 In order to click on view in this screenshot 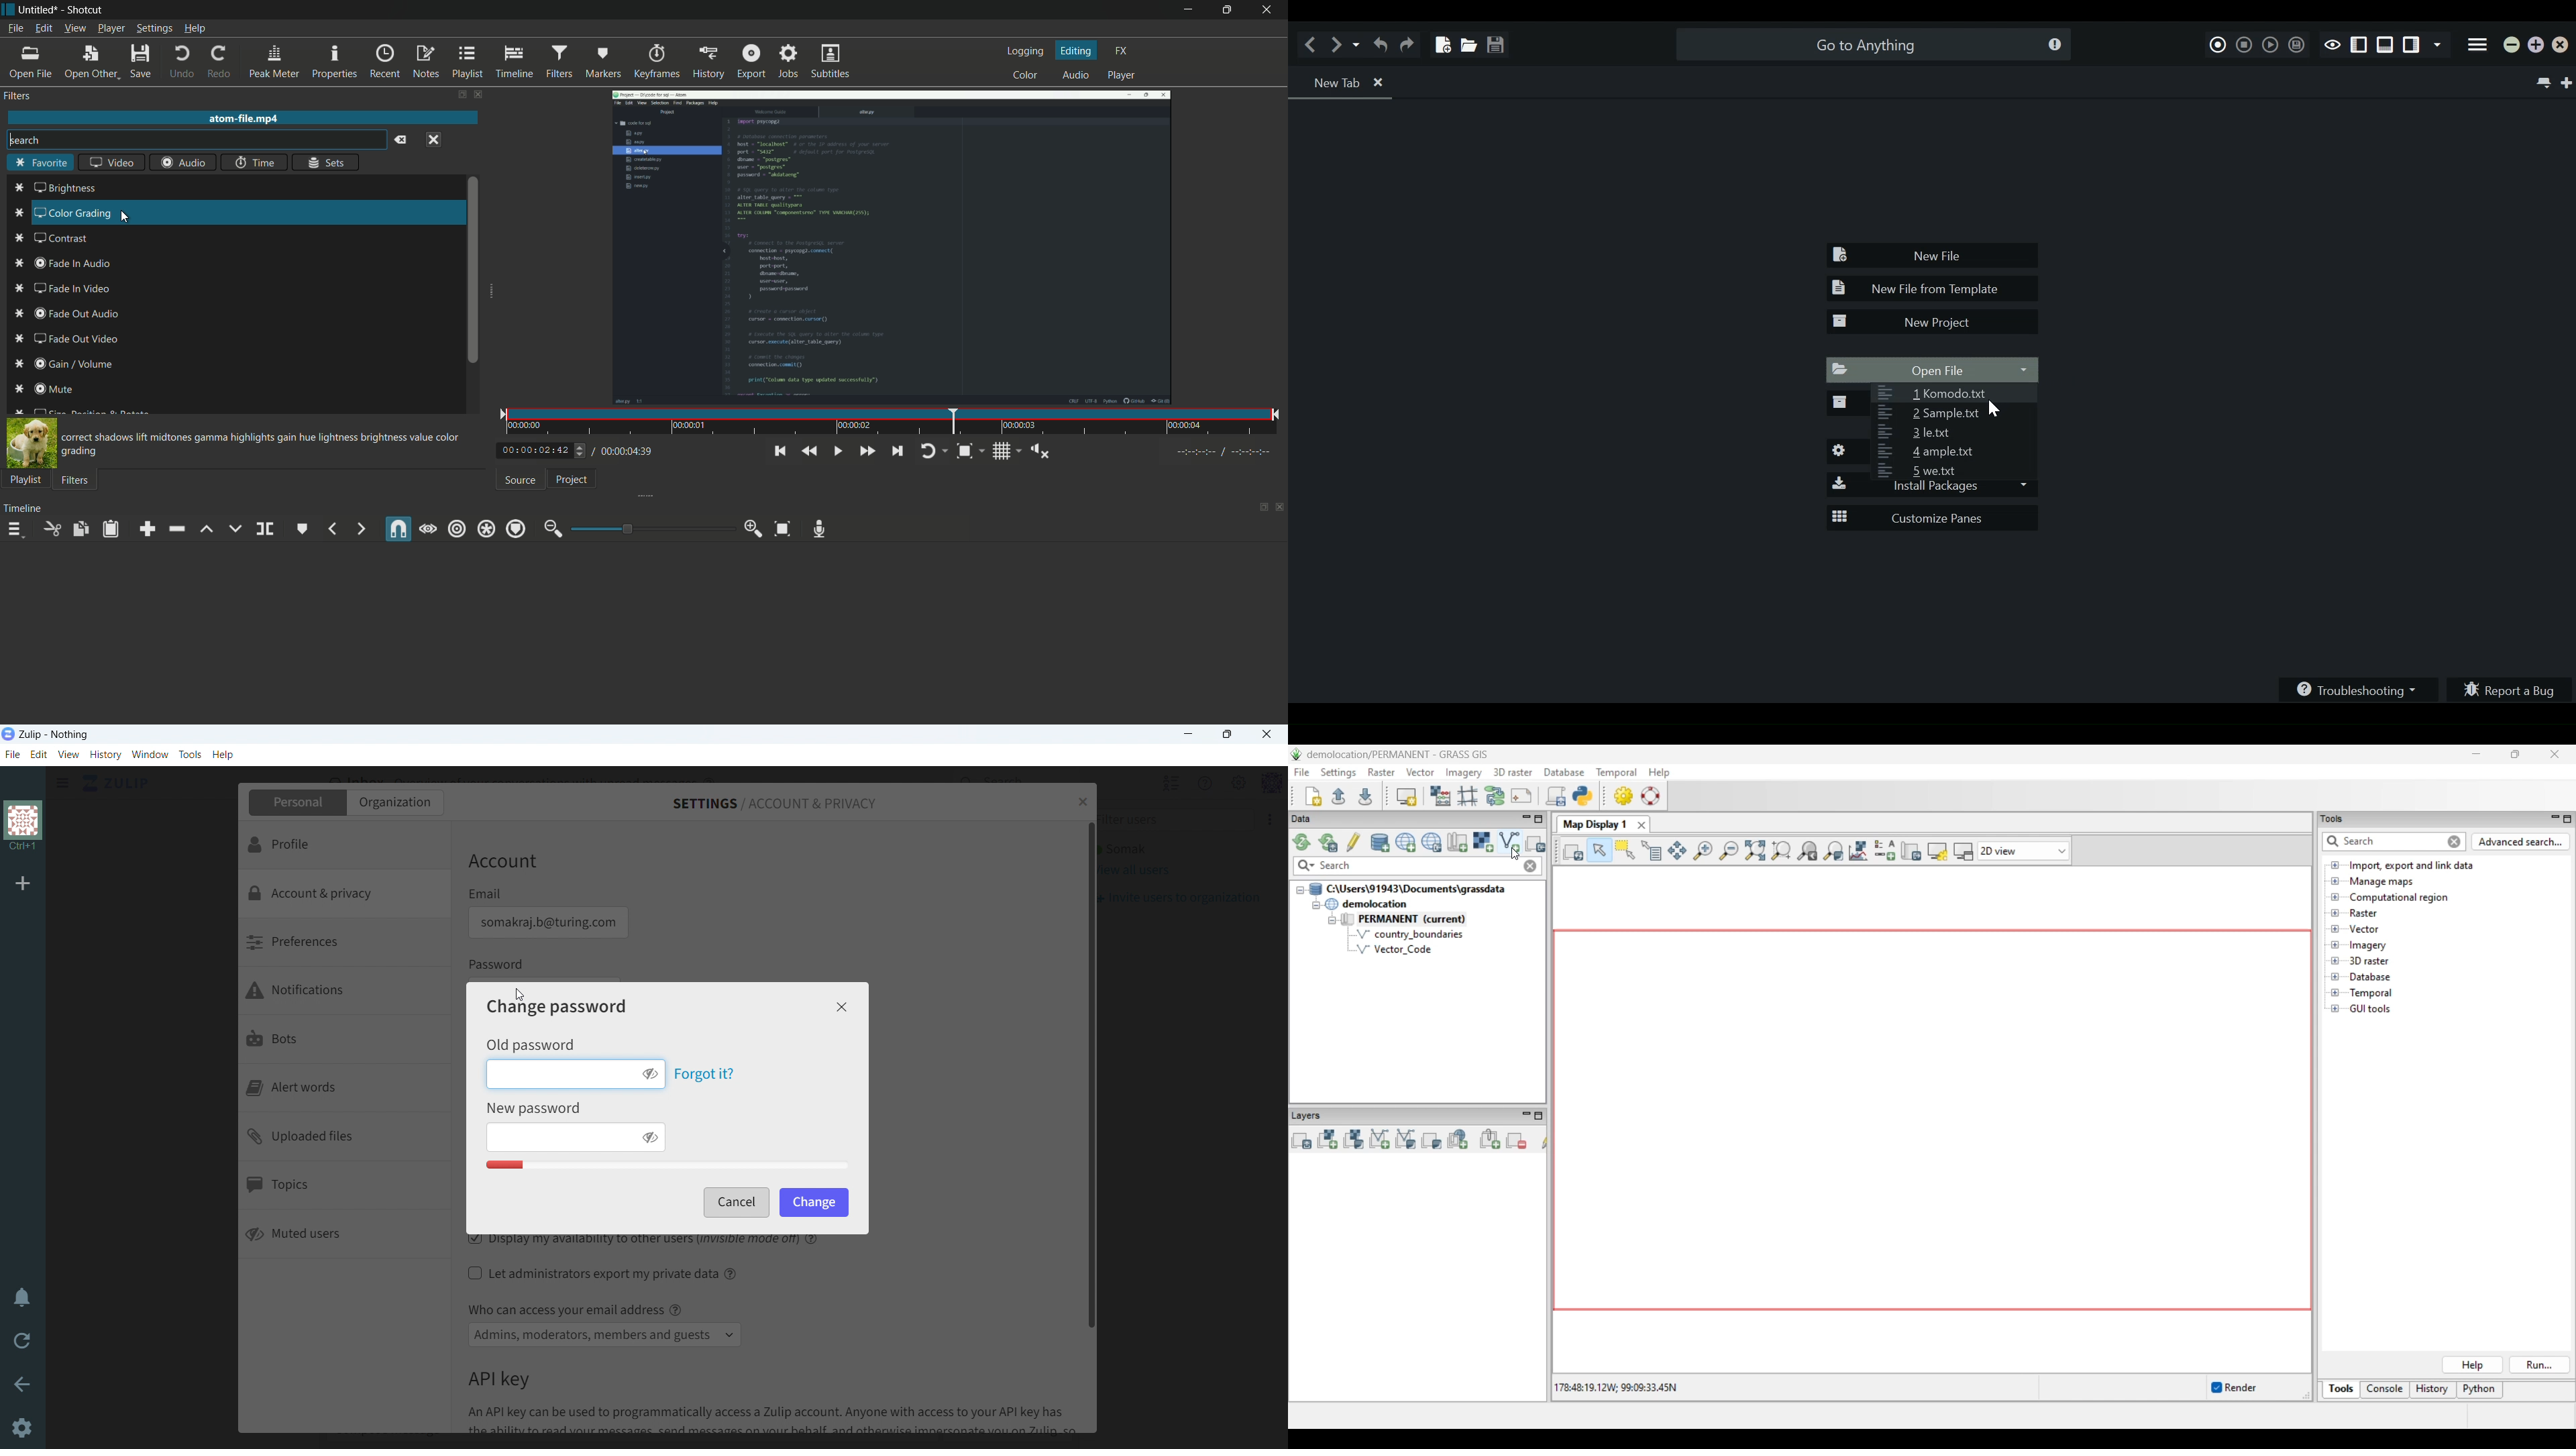, I will do `click(69, 754)`.